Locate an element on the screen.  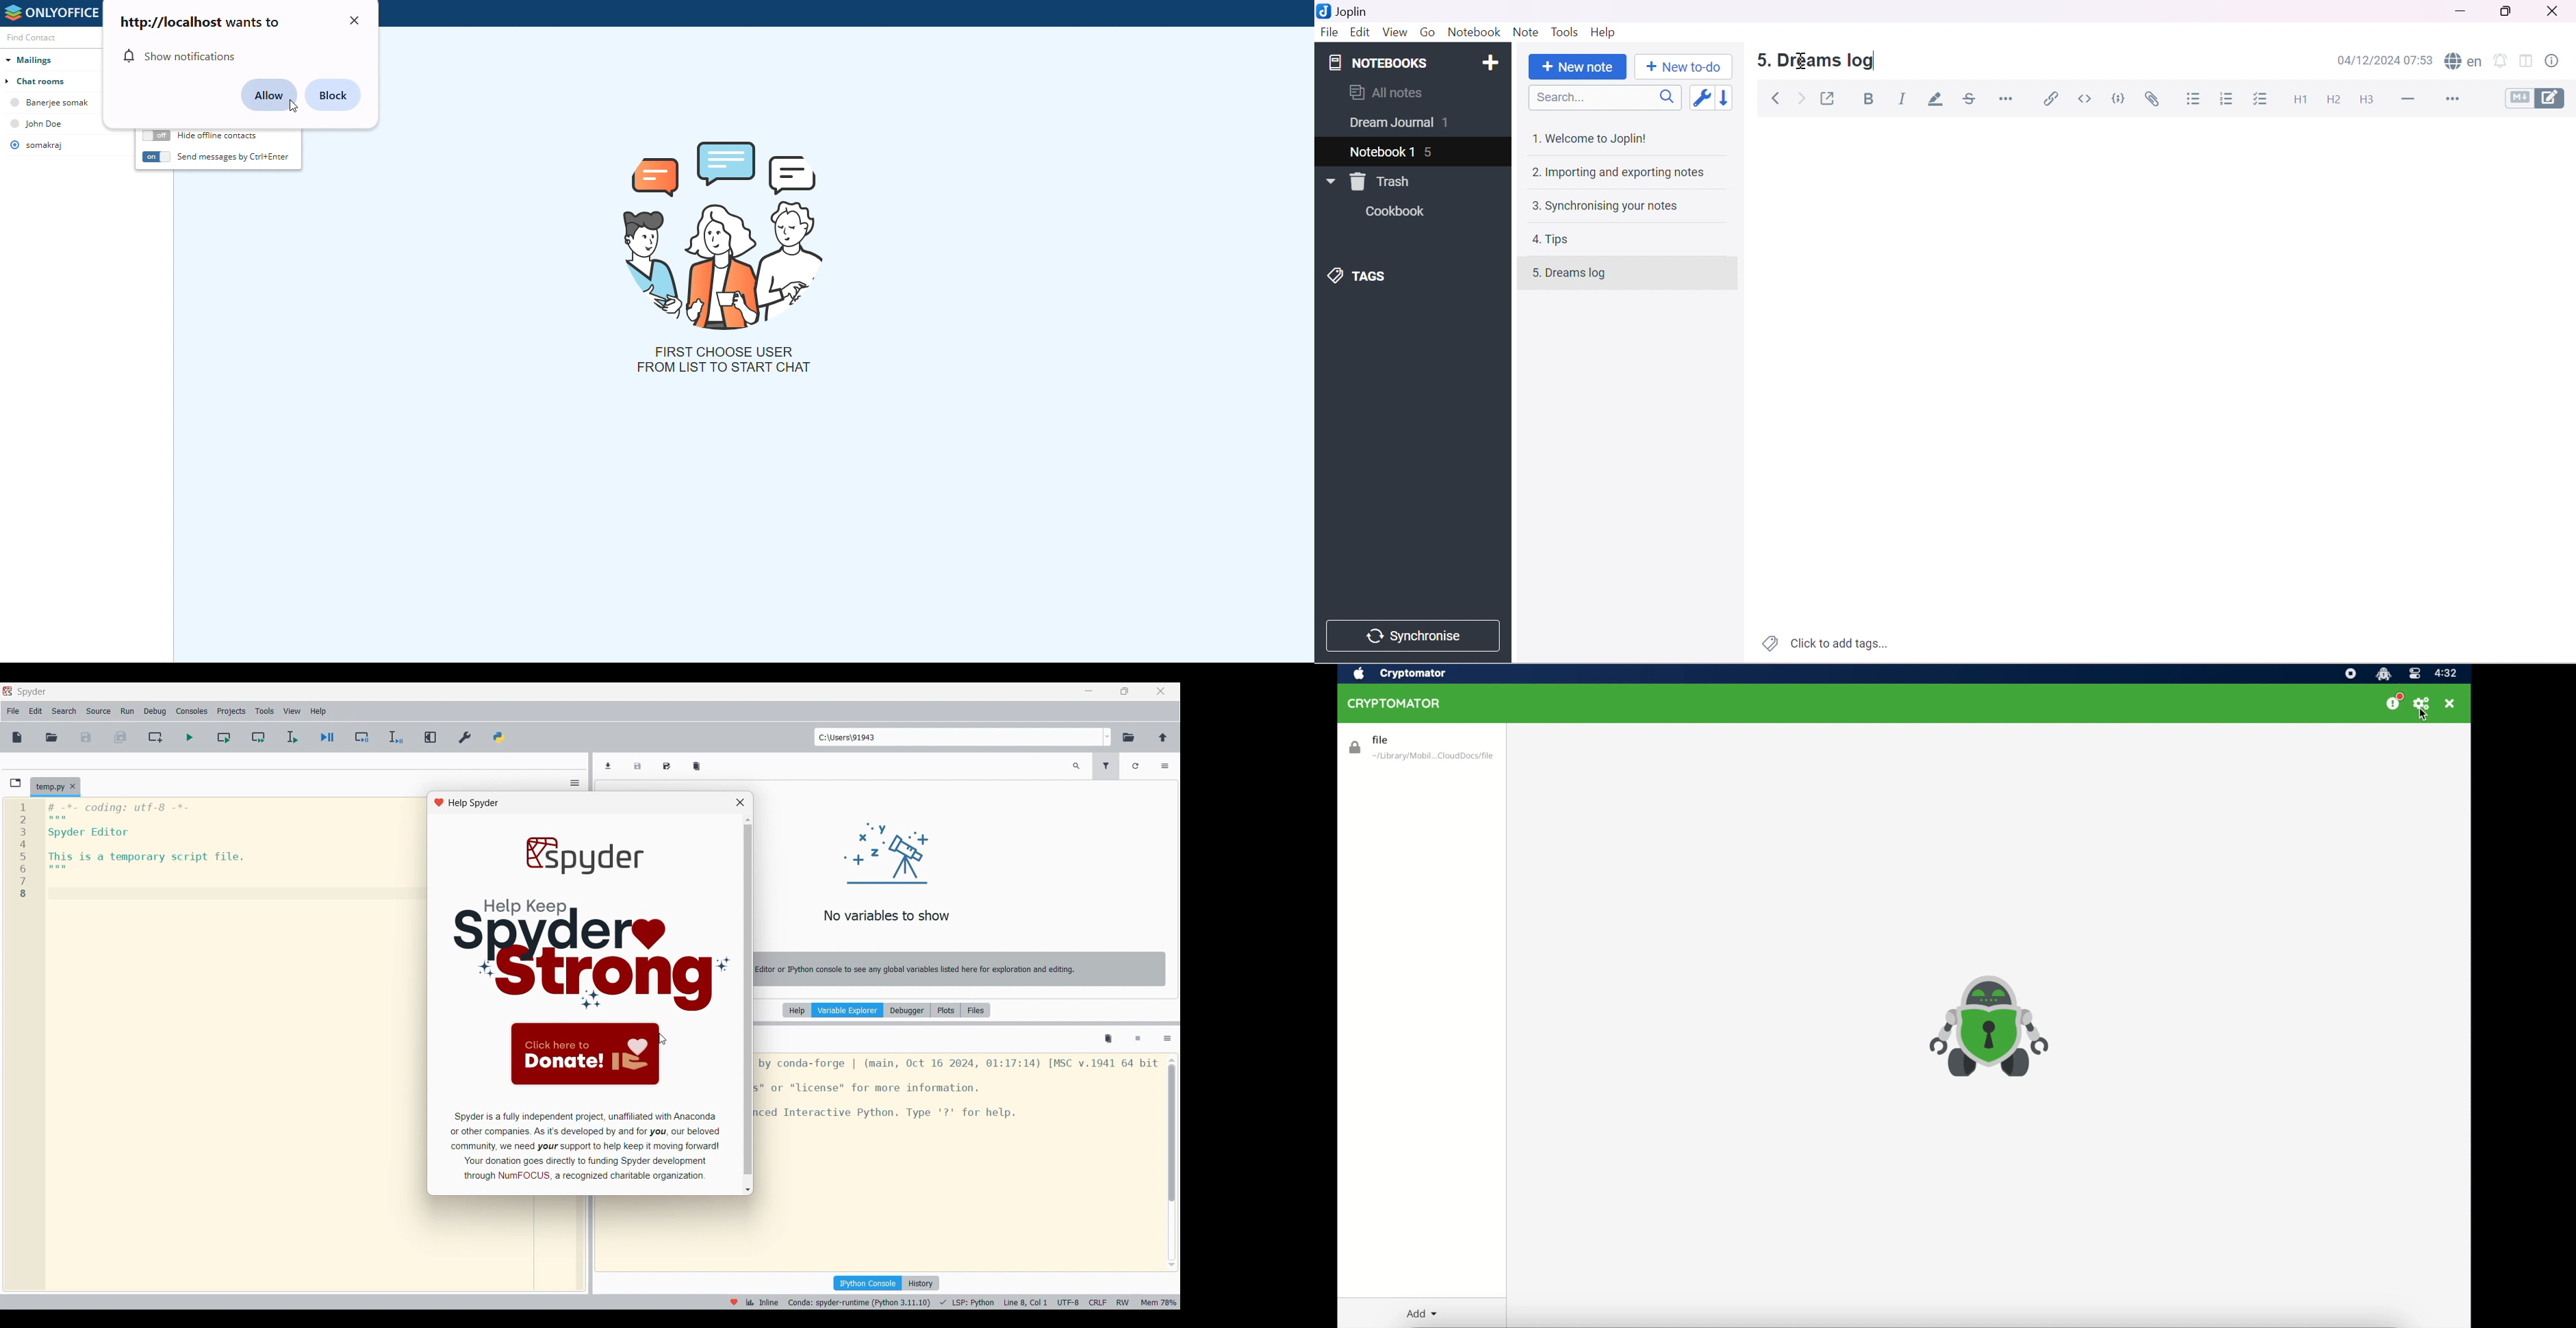
Software logo is located at coordinates (31, 692).